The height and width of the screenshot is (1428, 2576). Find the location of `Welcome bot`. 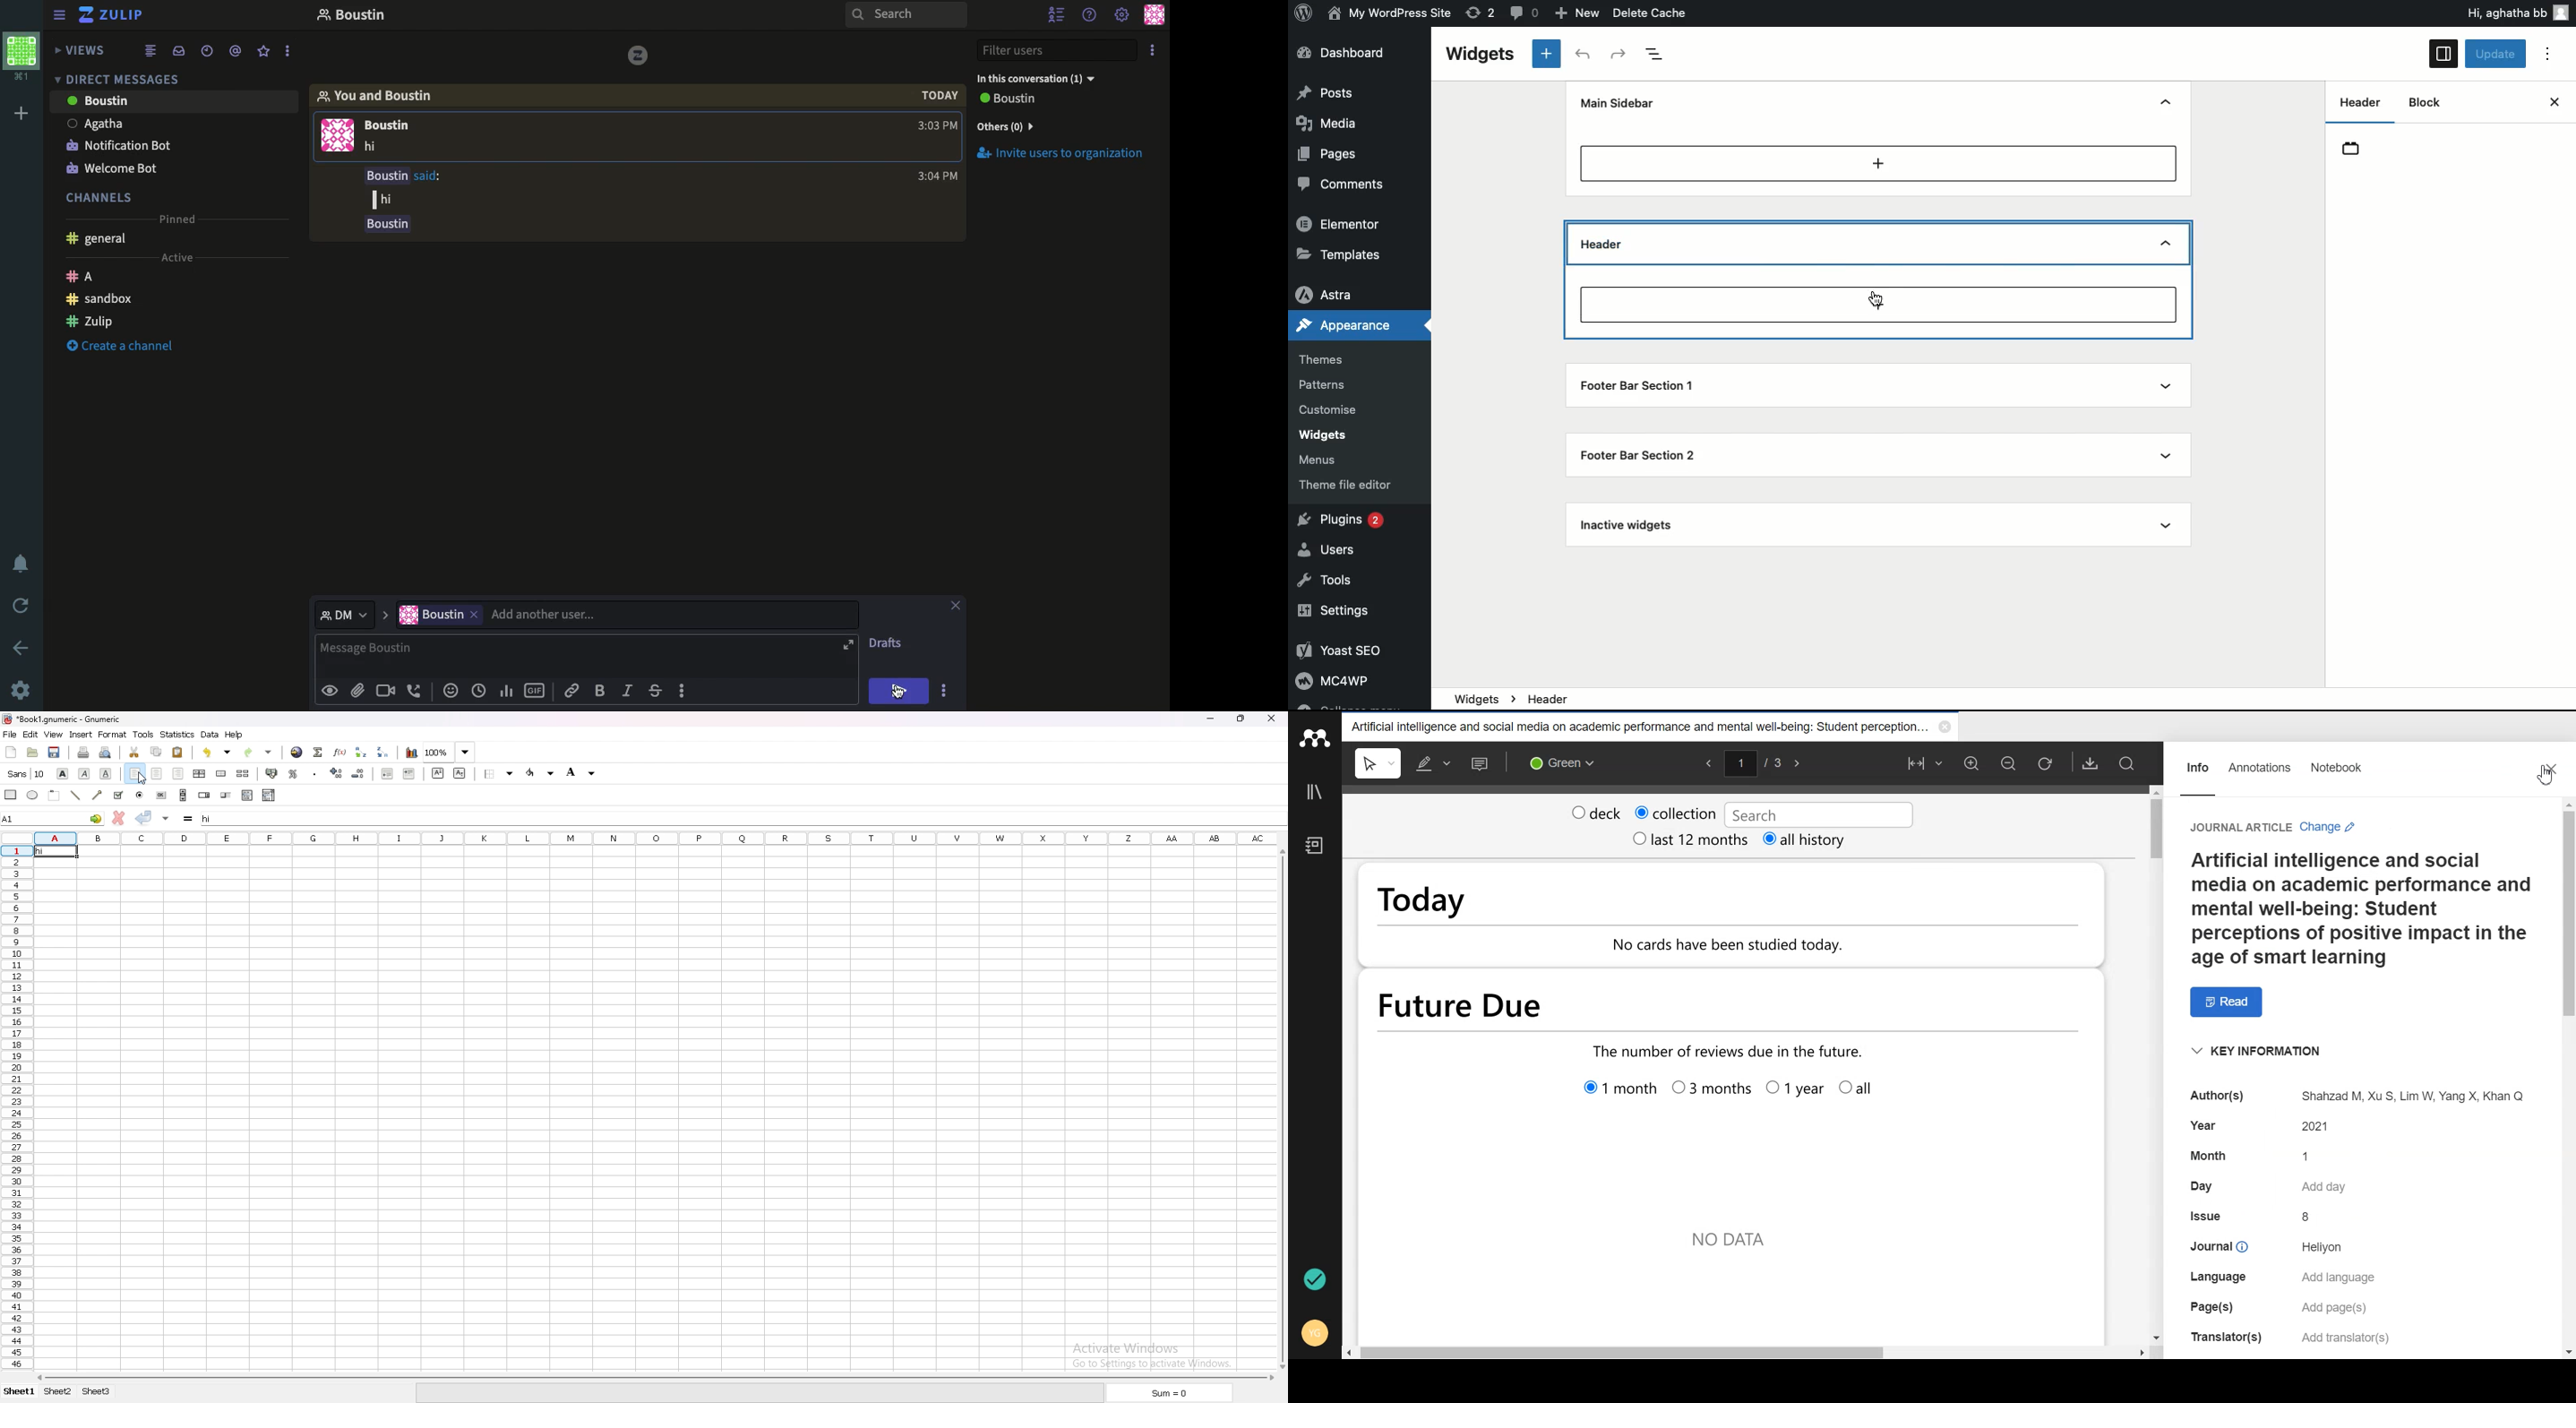

Welcome bot is located at coordinates (116, 164).